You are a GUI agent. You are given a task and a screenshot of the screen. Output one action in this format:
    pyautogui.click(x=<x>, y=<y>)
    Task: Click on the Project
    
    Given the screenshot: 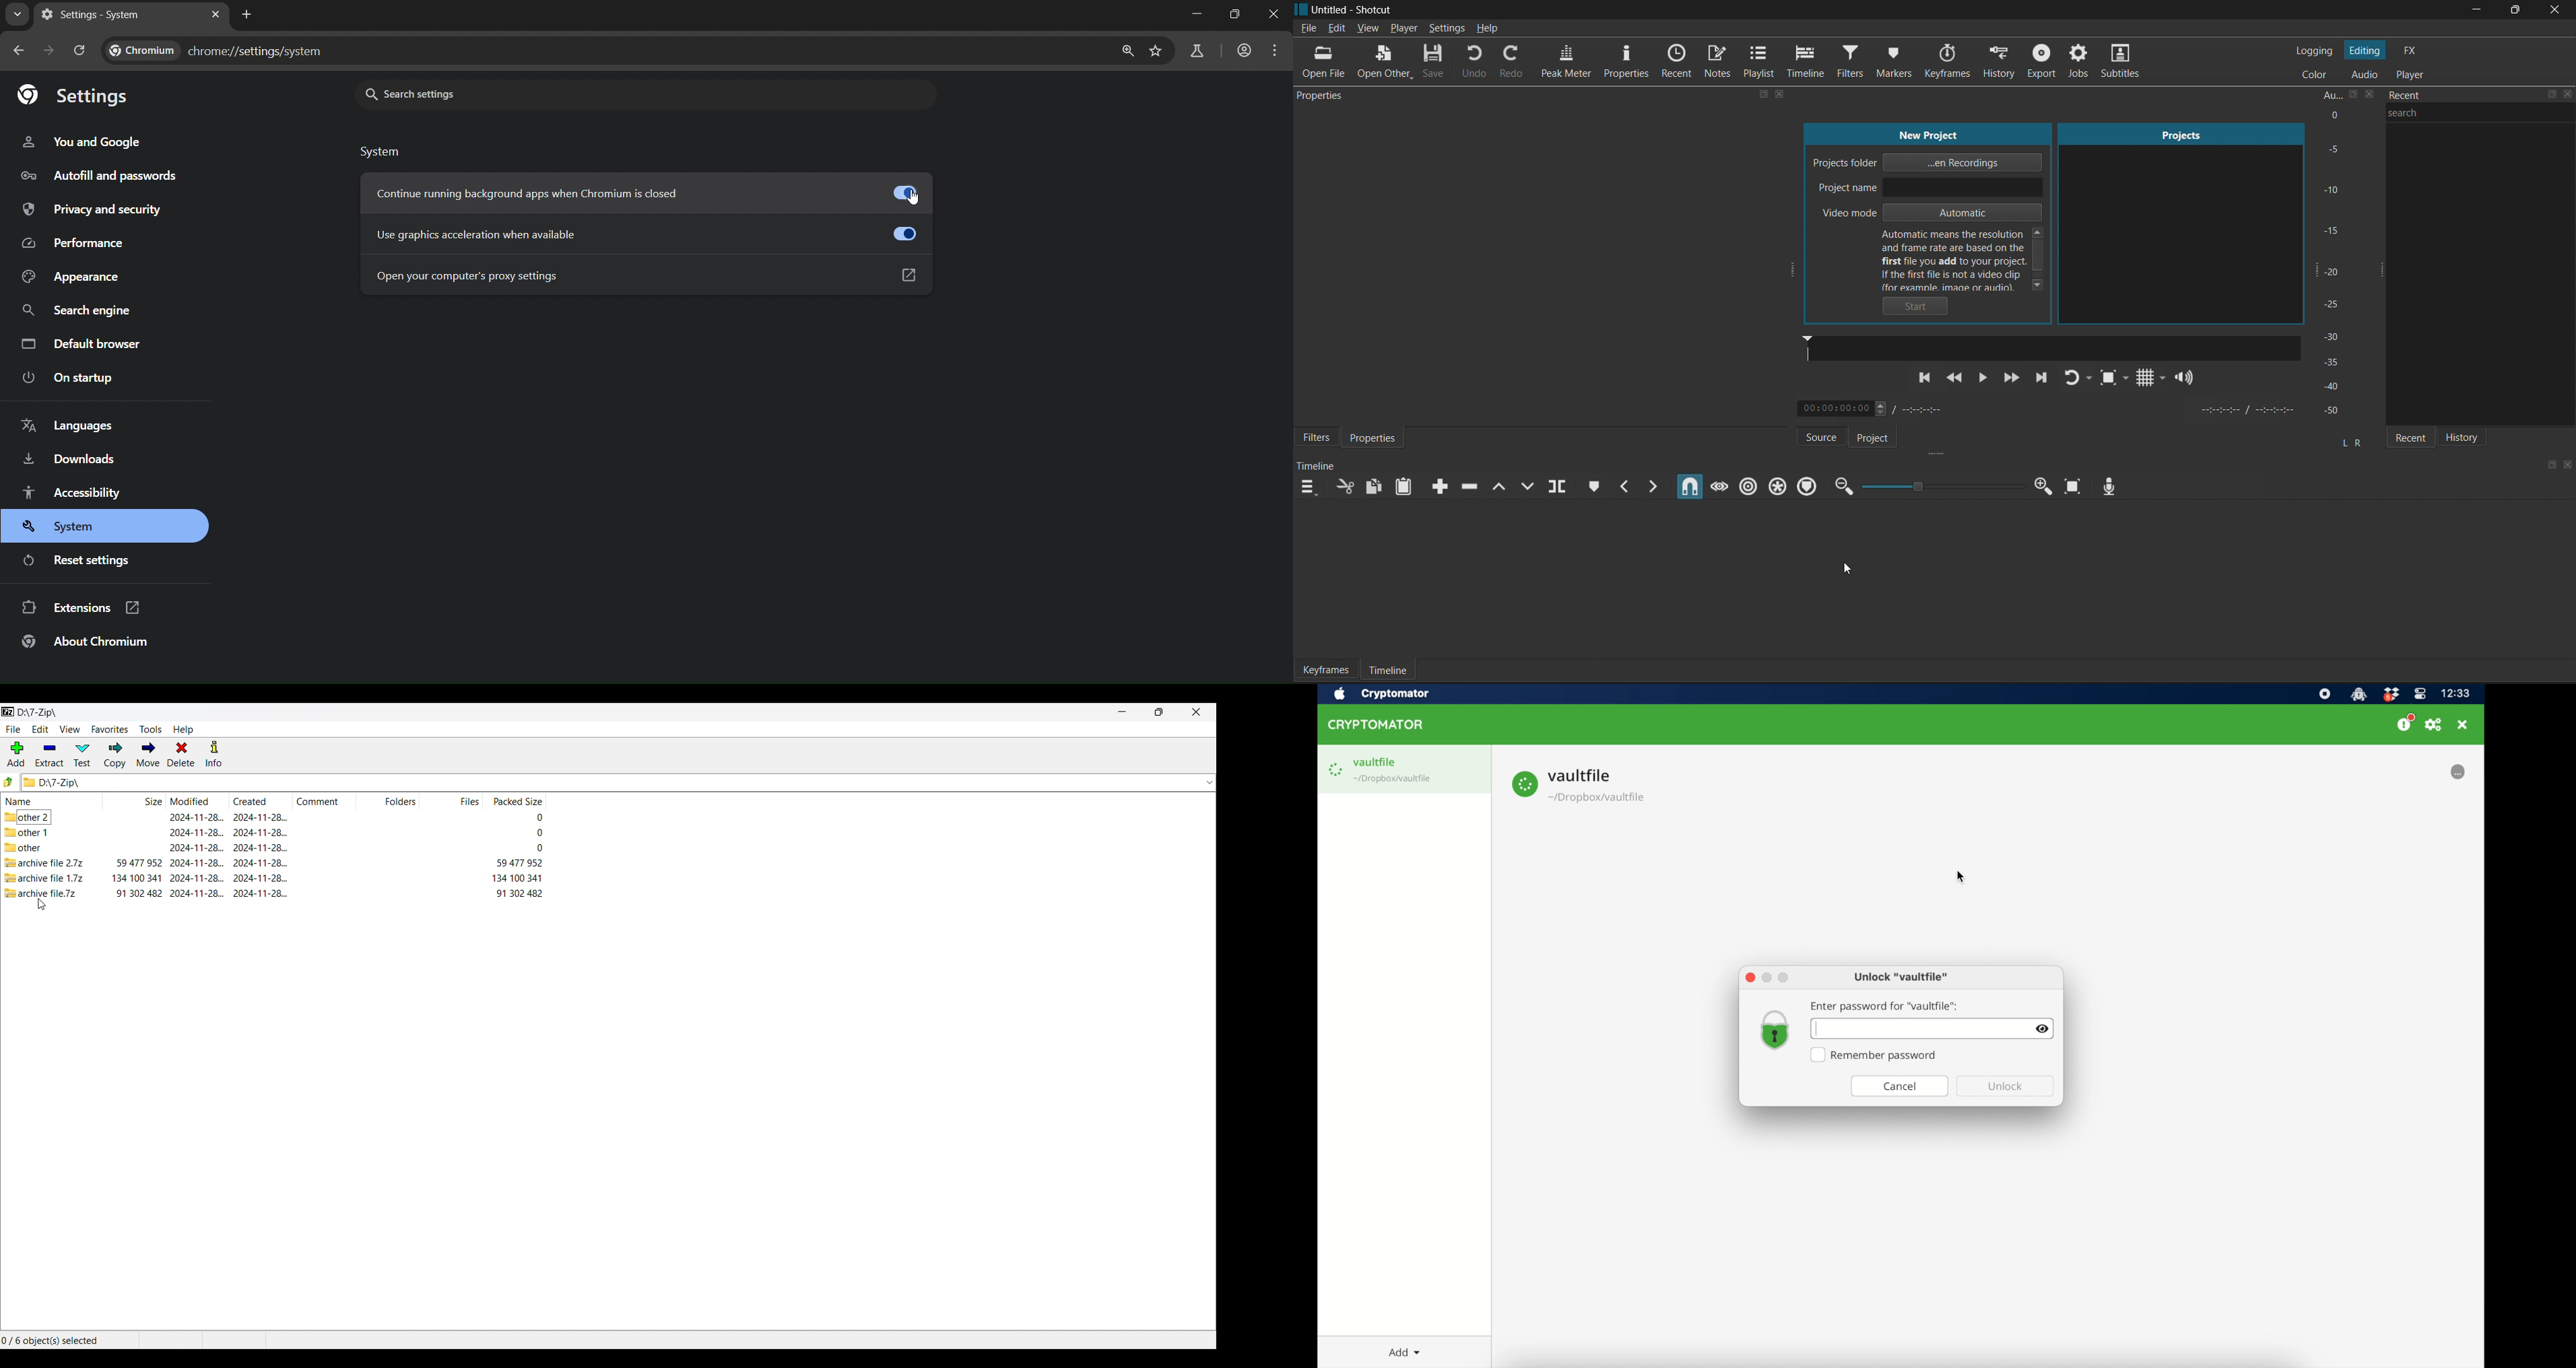 What is the action you would take?
    pyautogui.click(x=1882, y=438)
    